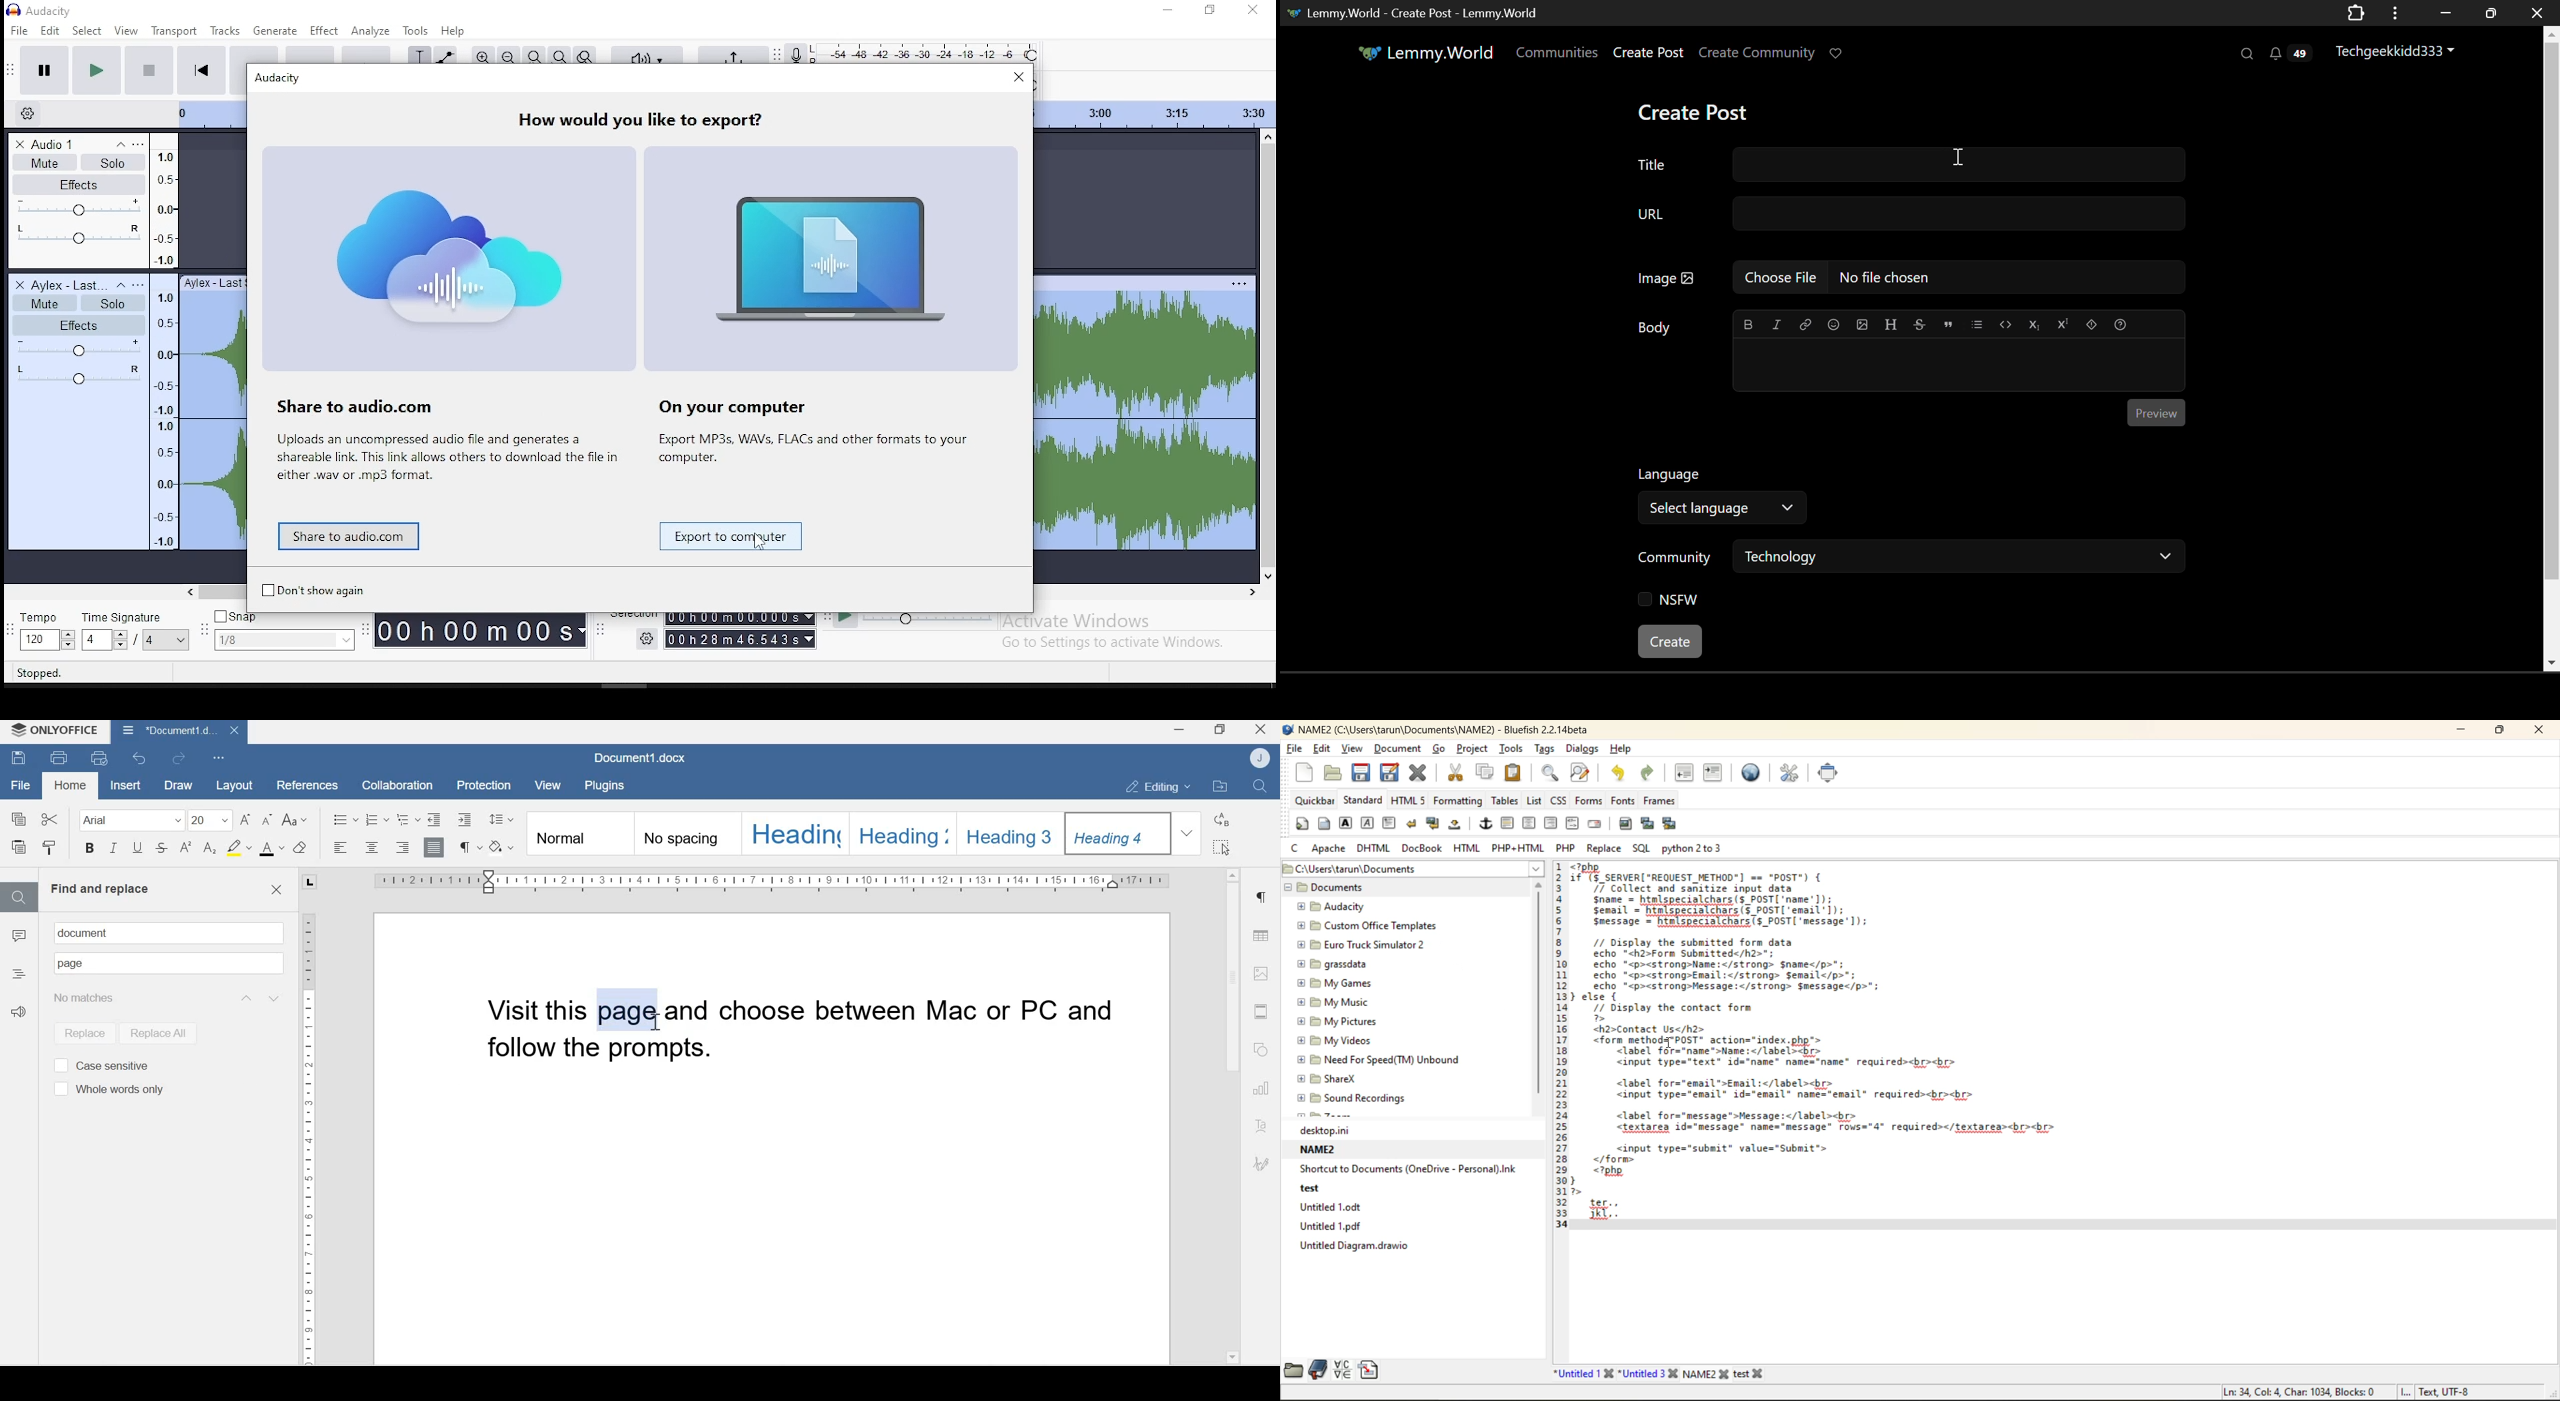  I want to click on select, so click(88, 30).